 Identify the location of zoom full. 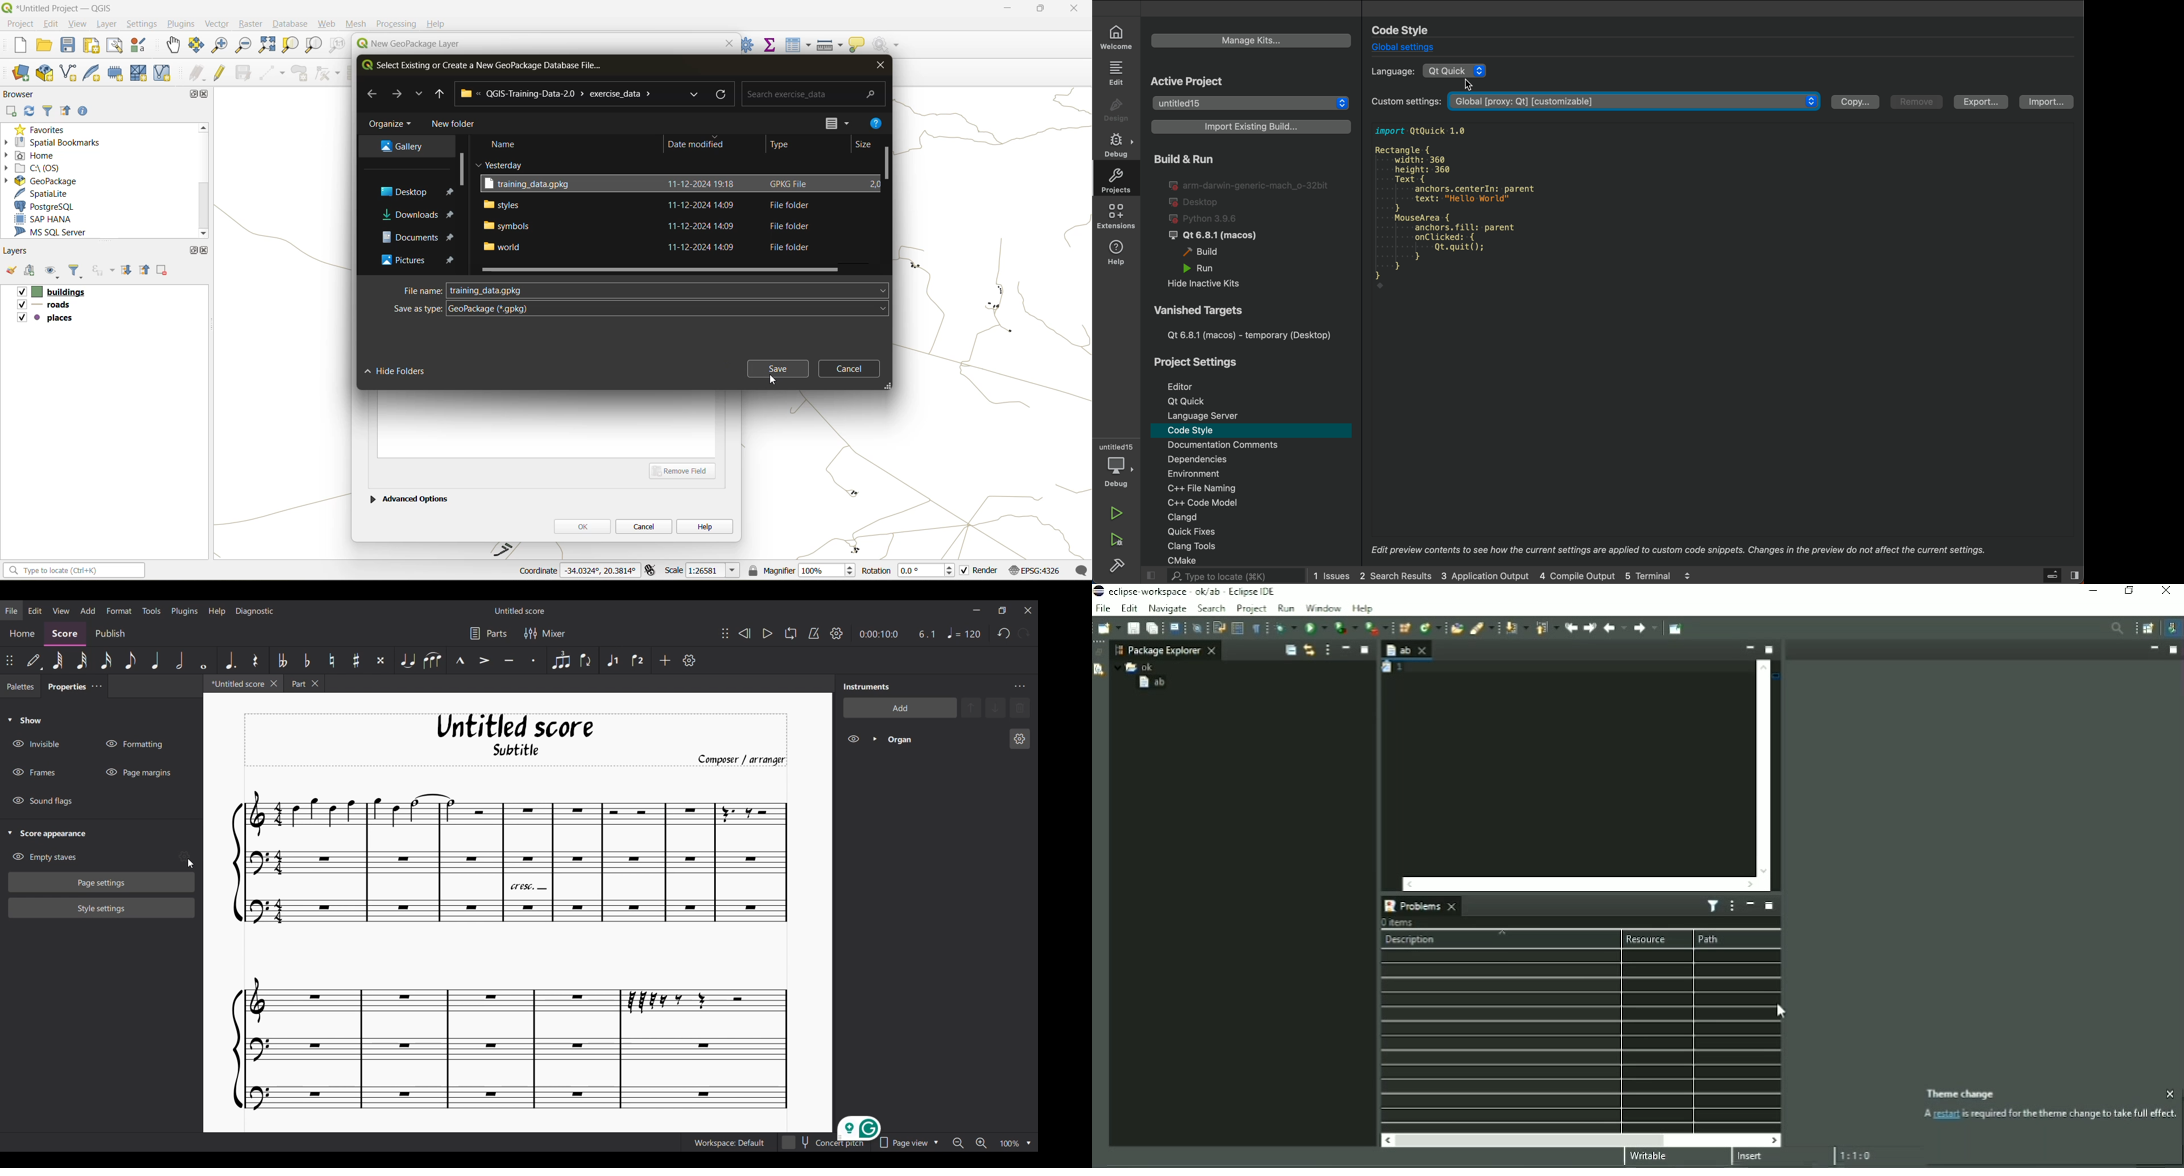
(266, 46).